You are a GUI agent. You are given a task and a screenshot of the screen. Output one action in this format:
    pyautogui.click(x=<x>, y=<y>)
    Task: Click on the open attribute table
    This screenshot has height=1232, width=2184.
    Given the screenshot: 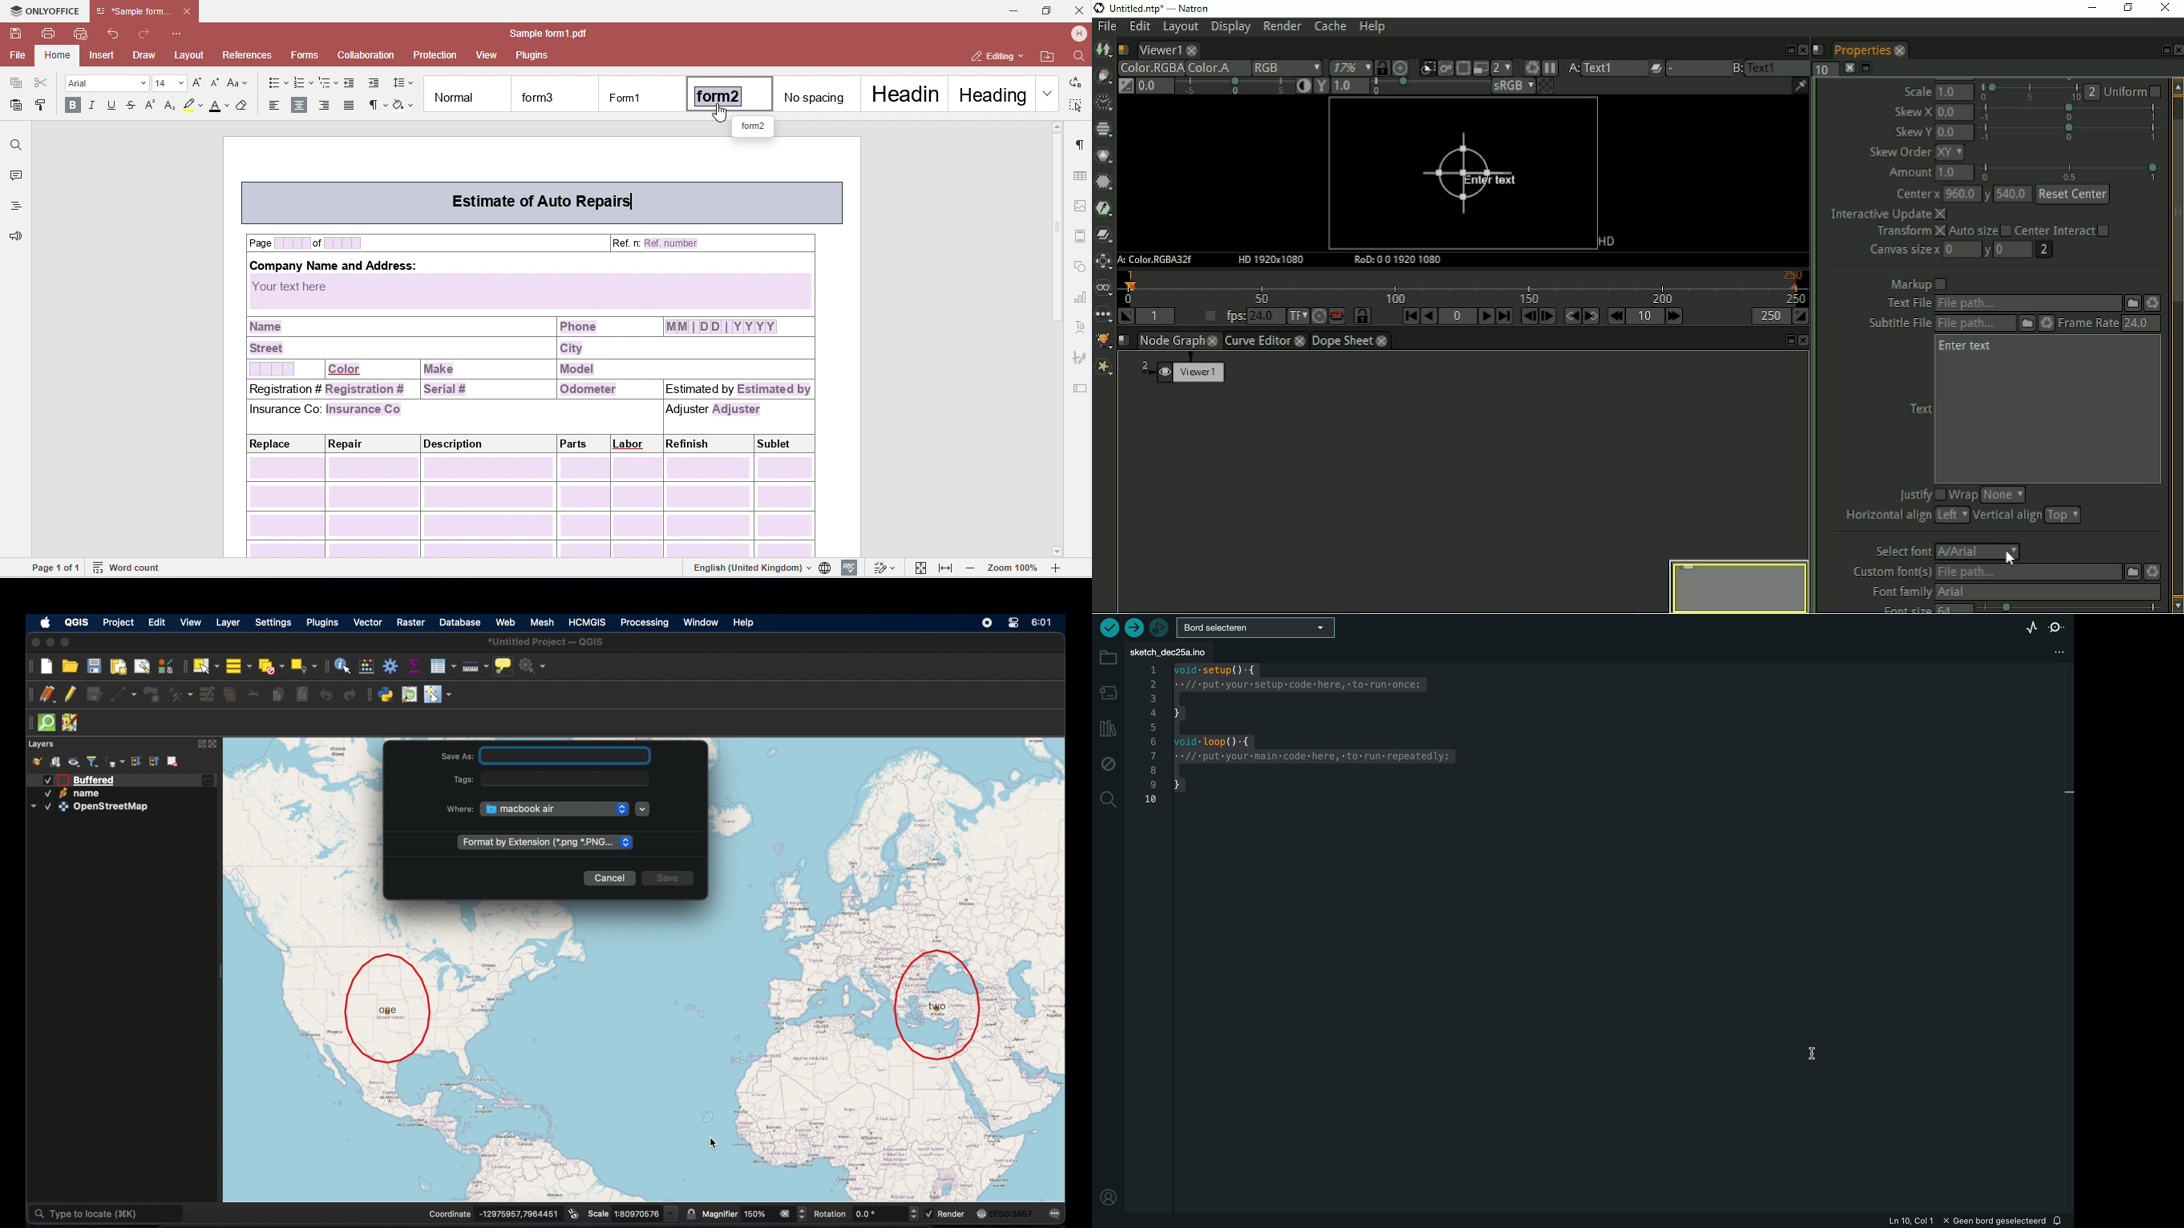 What is the action you would take?
    pyautogui.click(x=442, y=666)
    